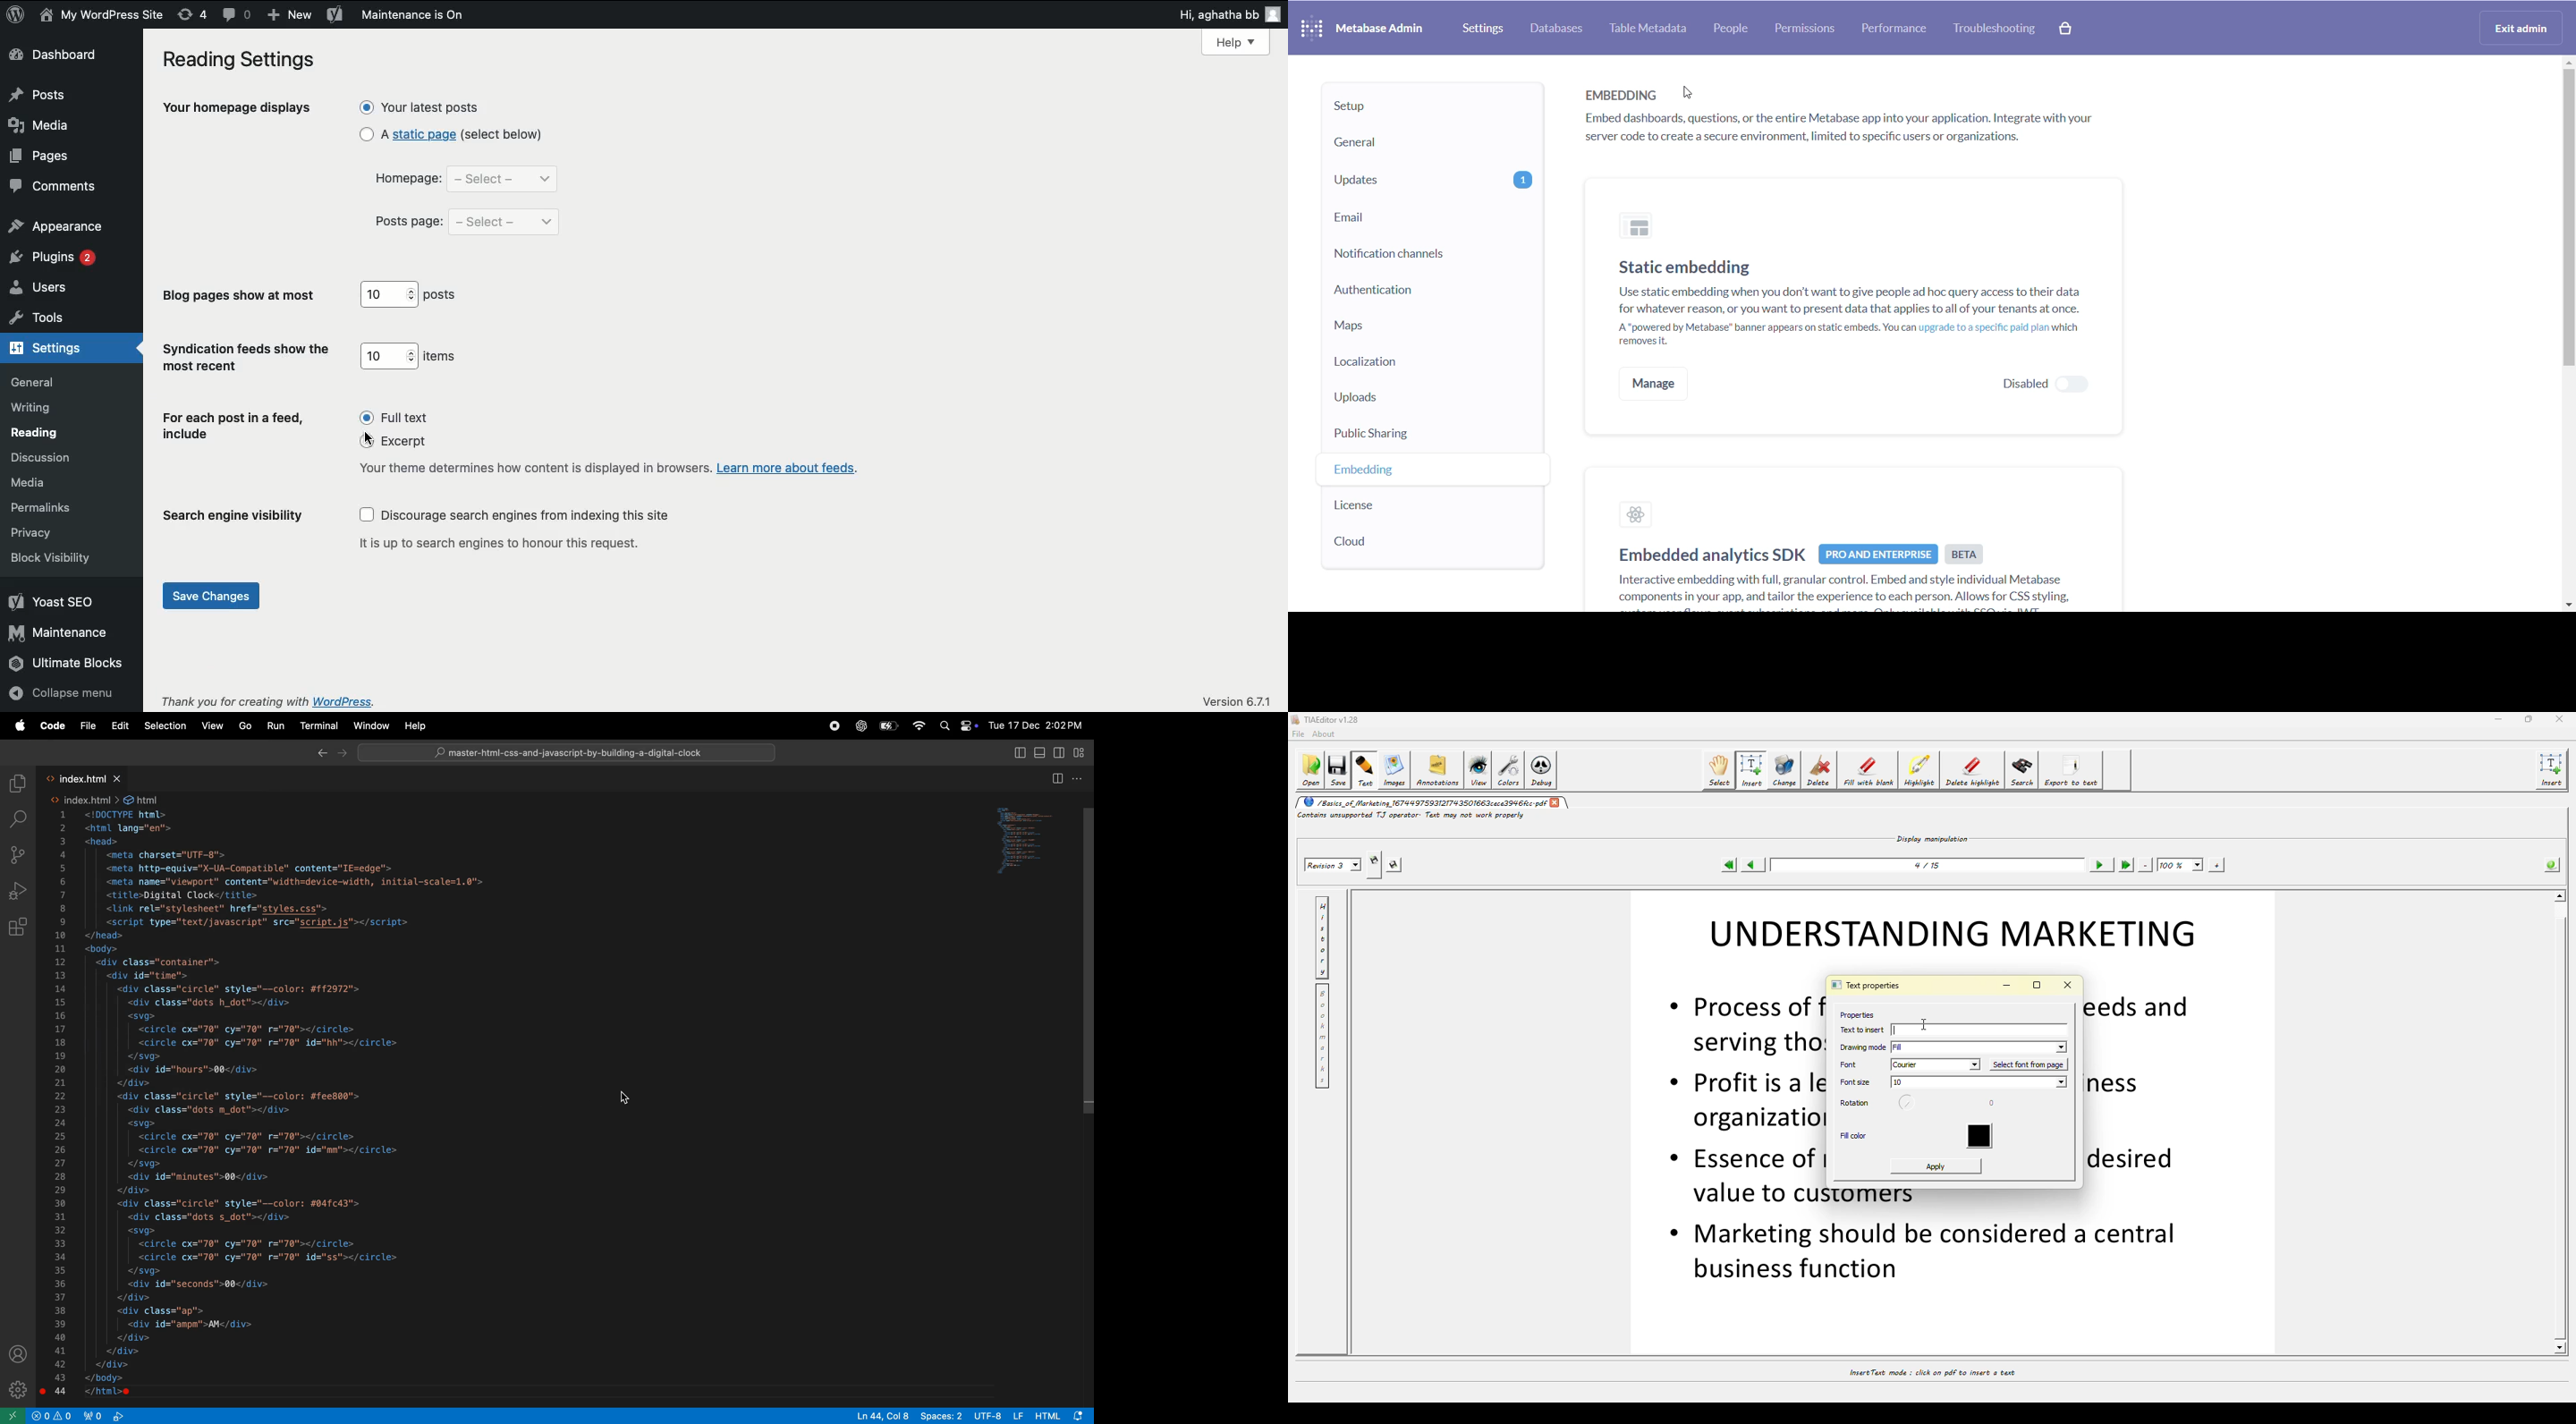 This screenshot has width=2576, height=1428. What do you see at coordinates (52, 256) in the screenshot?
I see `plugins` at bounding box center [52, 256].